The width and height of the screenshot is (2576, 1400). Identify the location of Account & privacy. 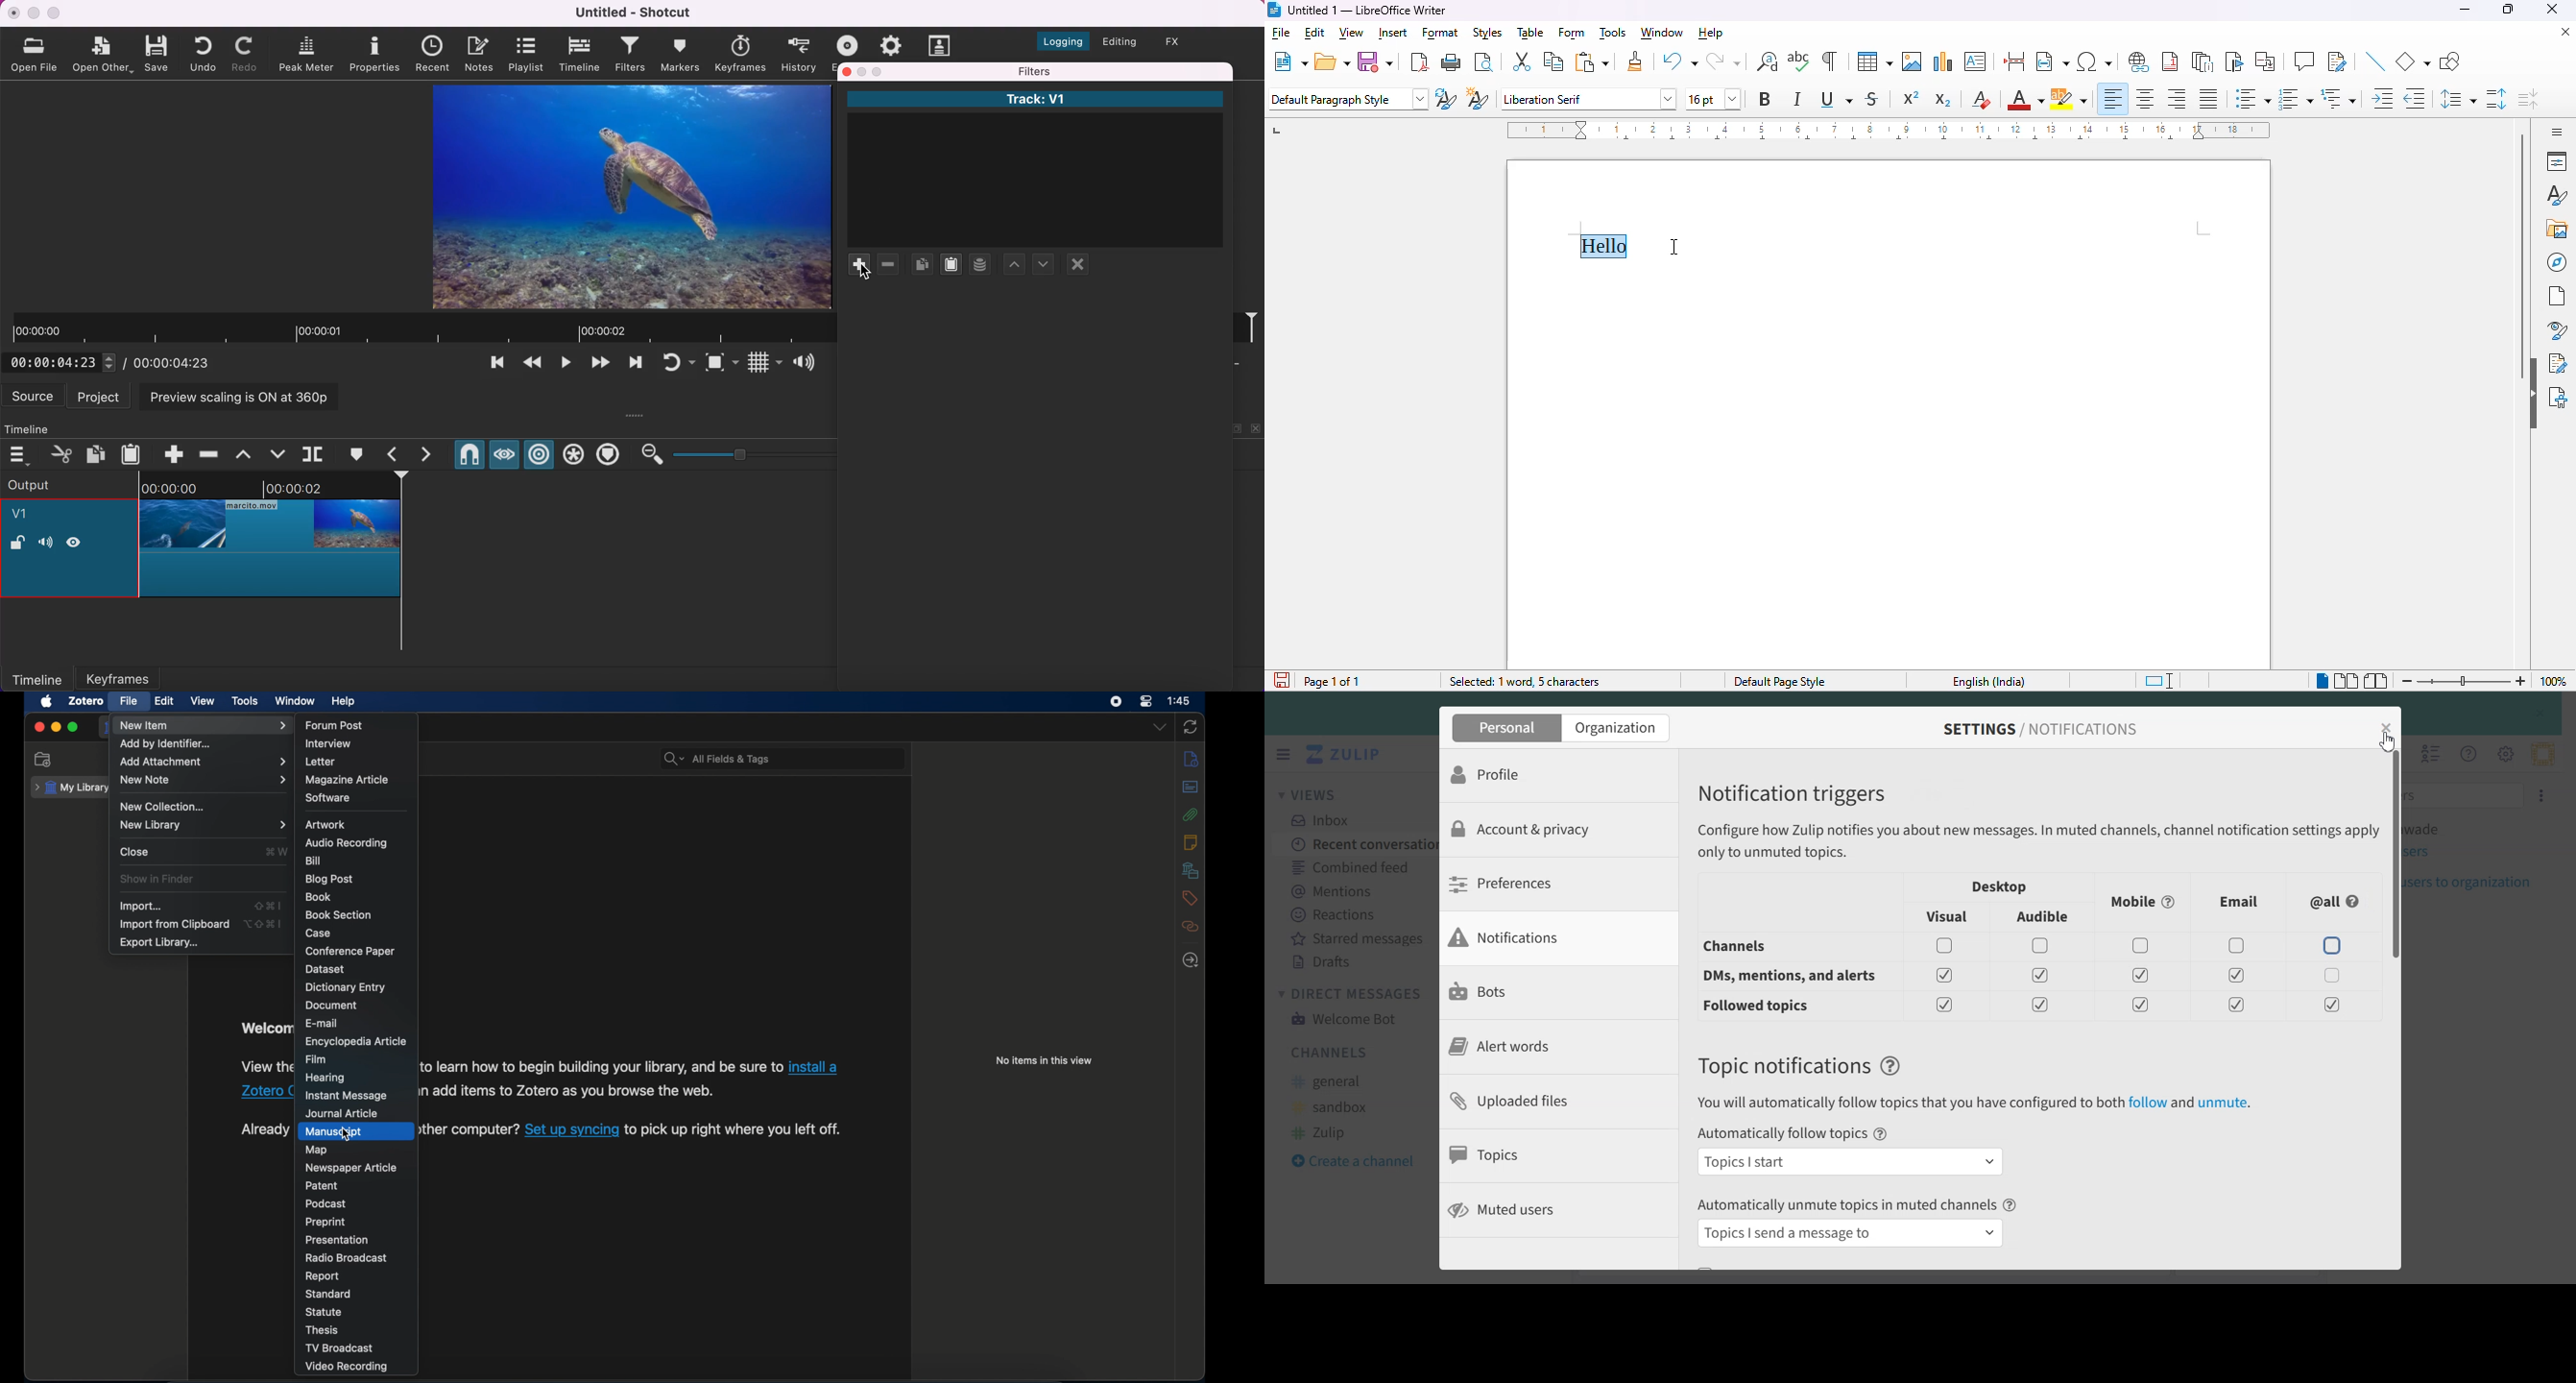
(1542, 830).